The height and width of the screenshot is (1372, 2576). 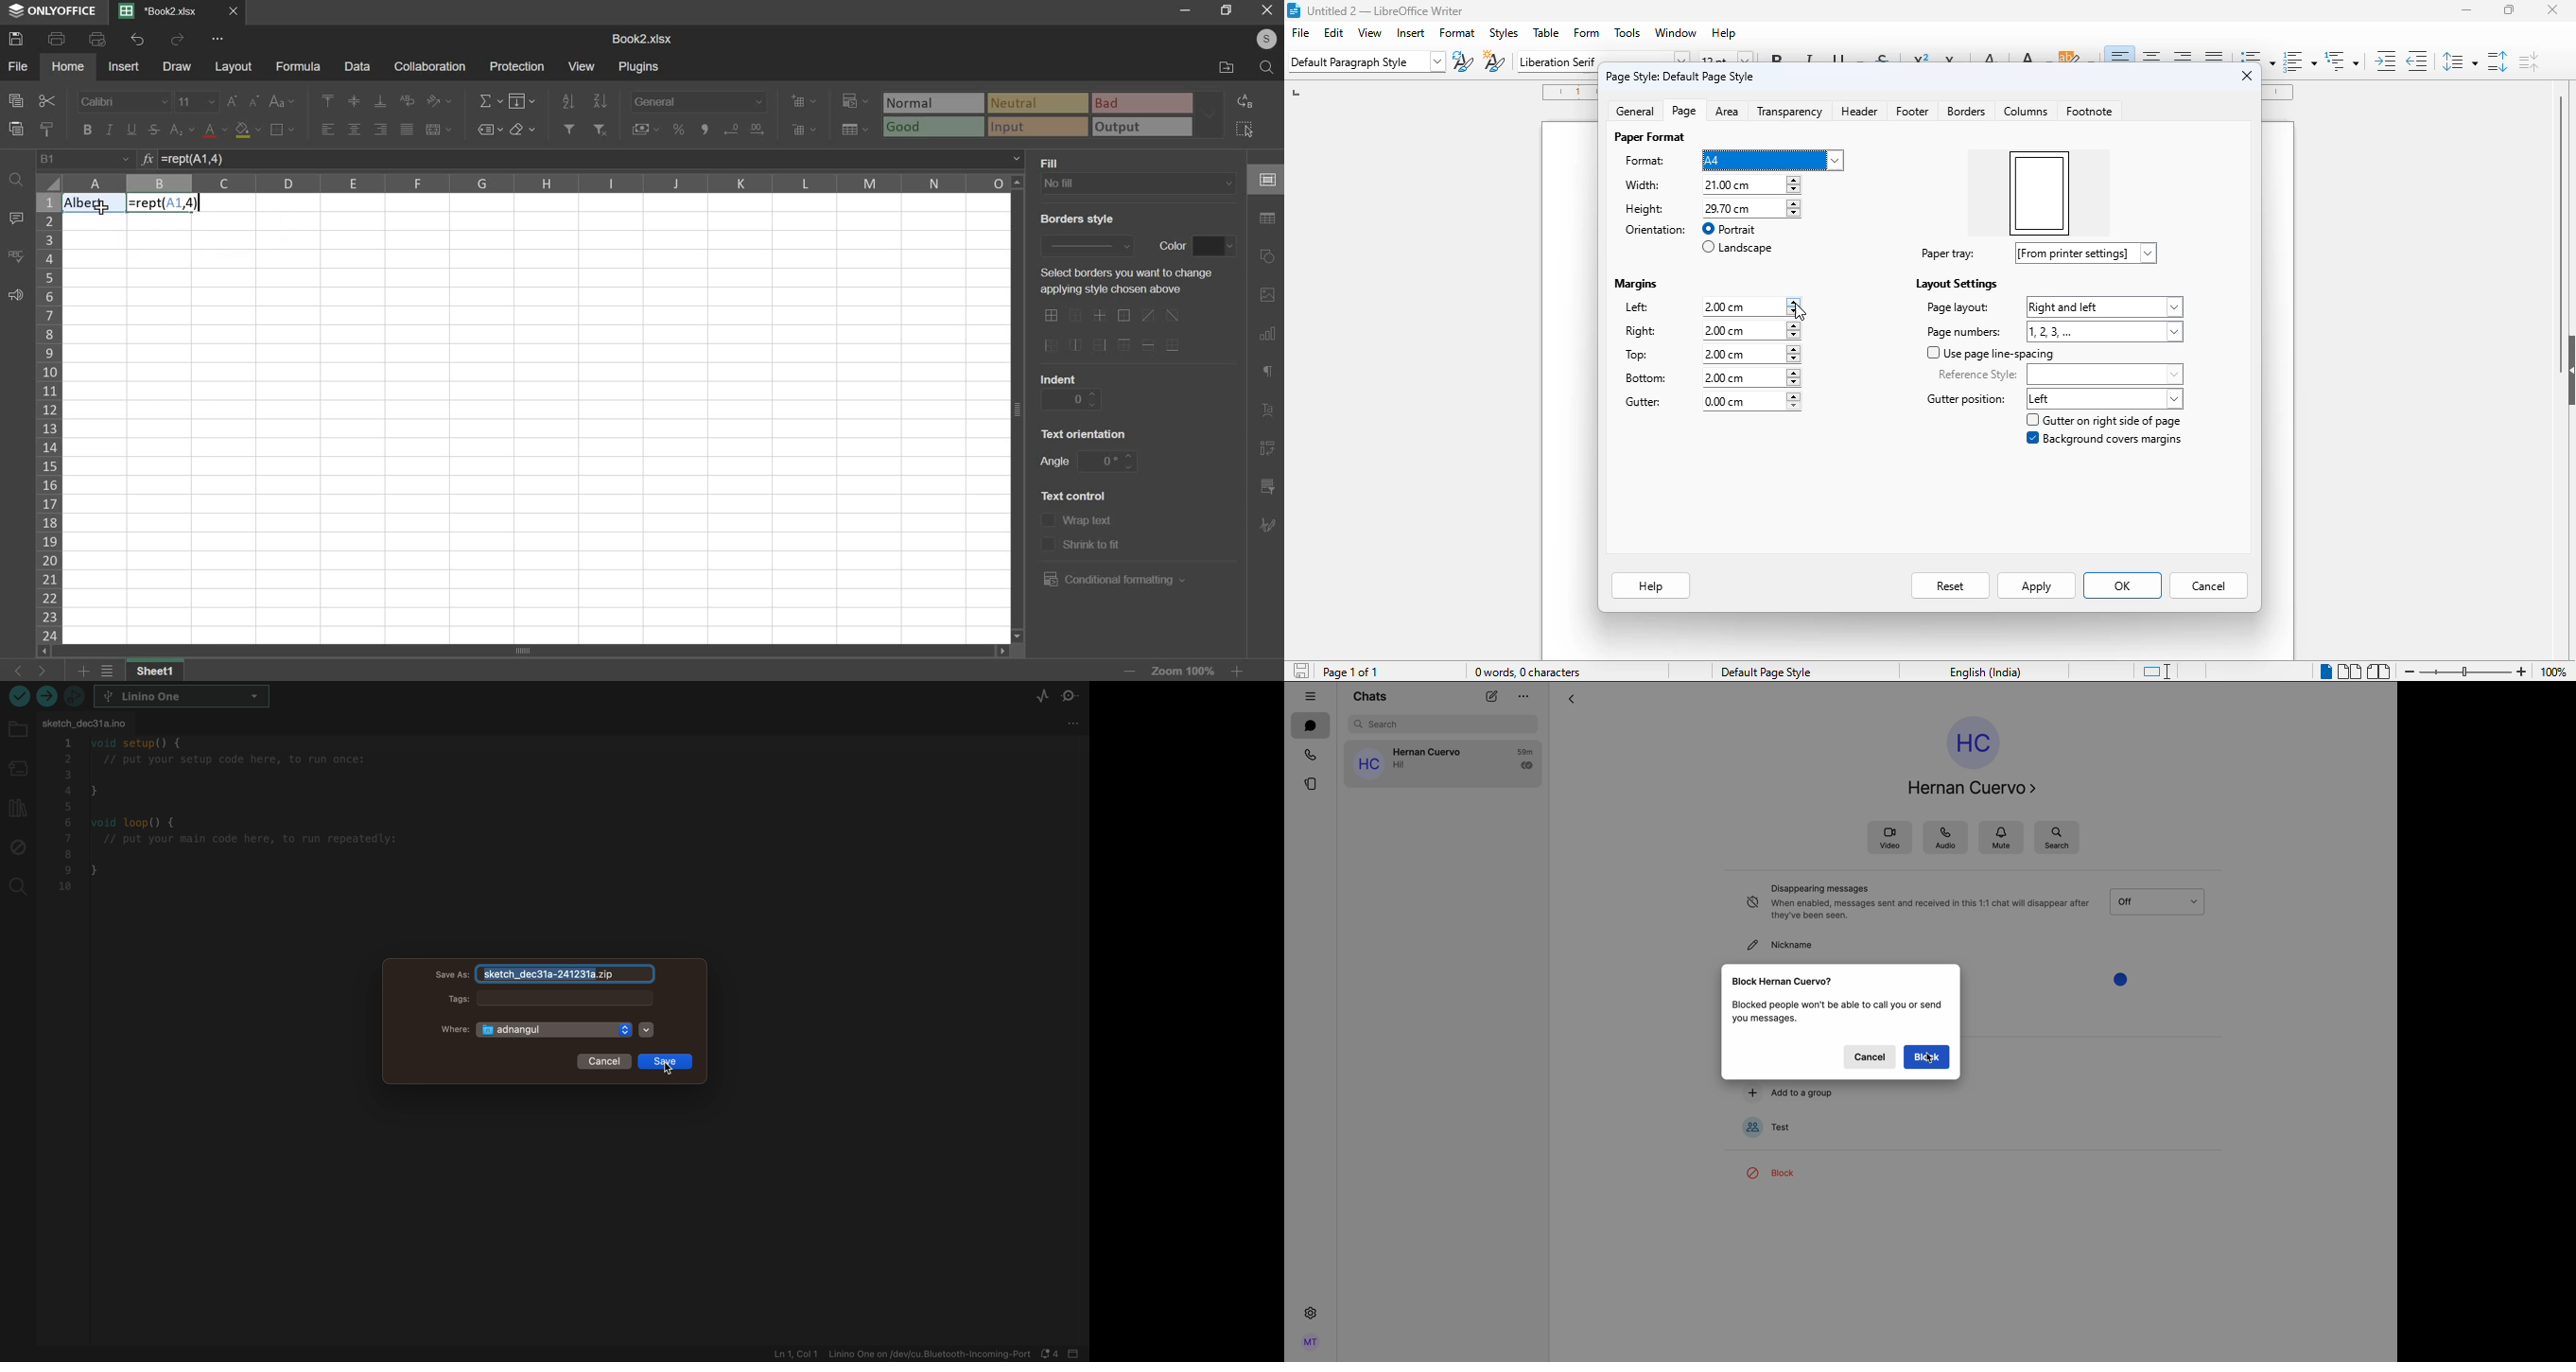 What do you see at coordinates (570, 129) in the screenshot?
I see `add filter` at bounding box center [570, 129].